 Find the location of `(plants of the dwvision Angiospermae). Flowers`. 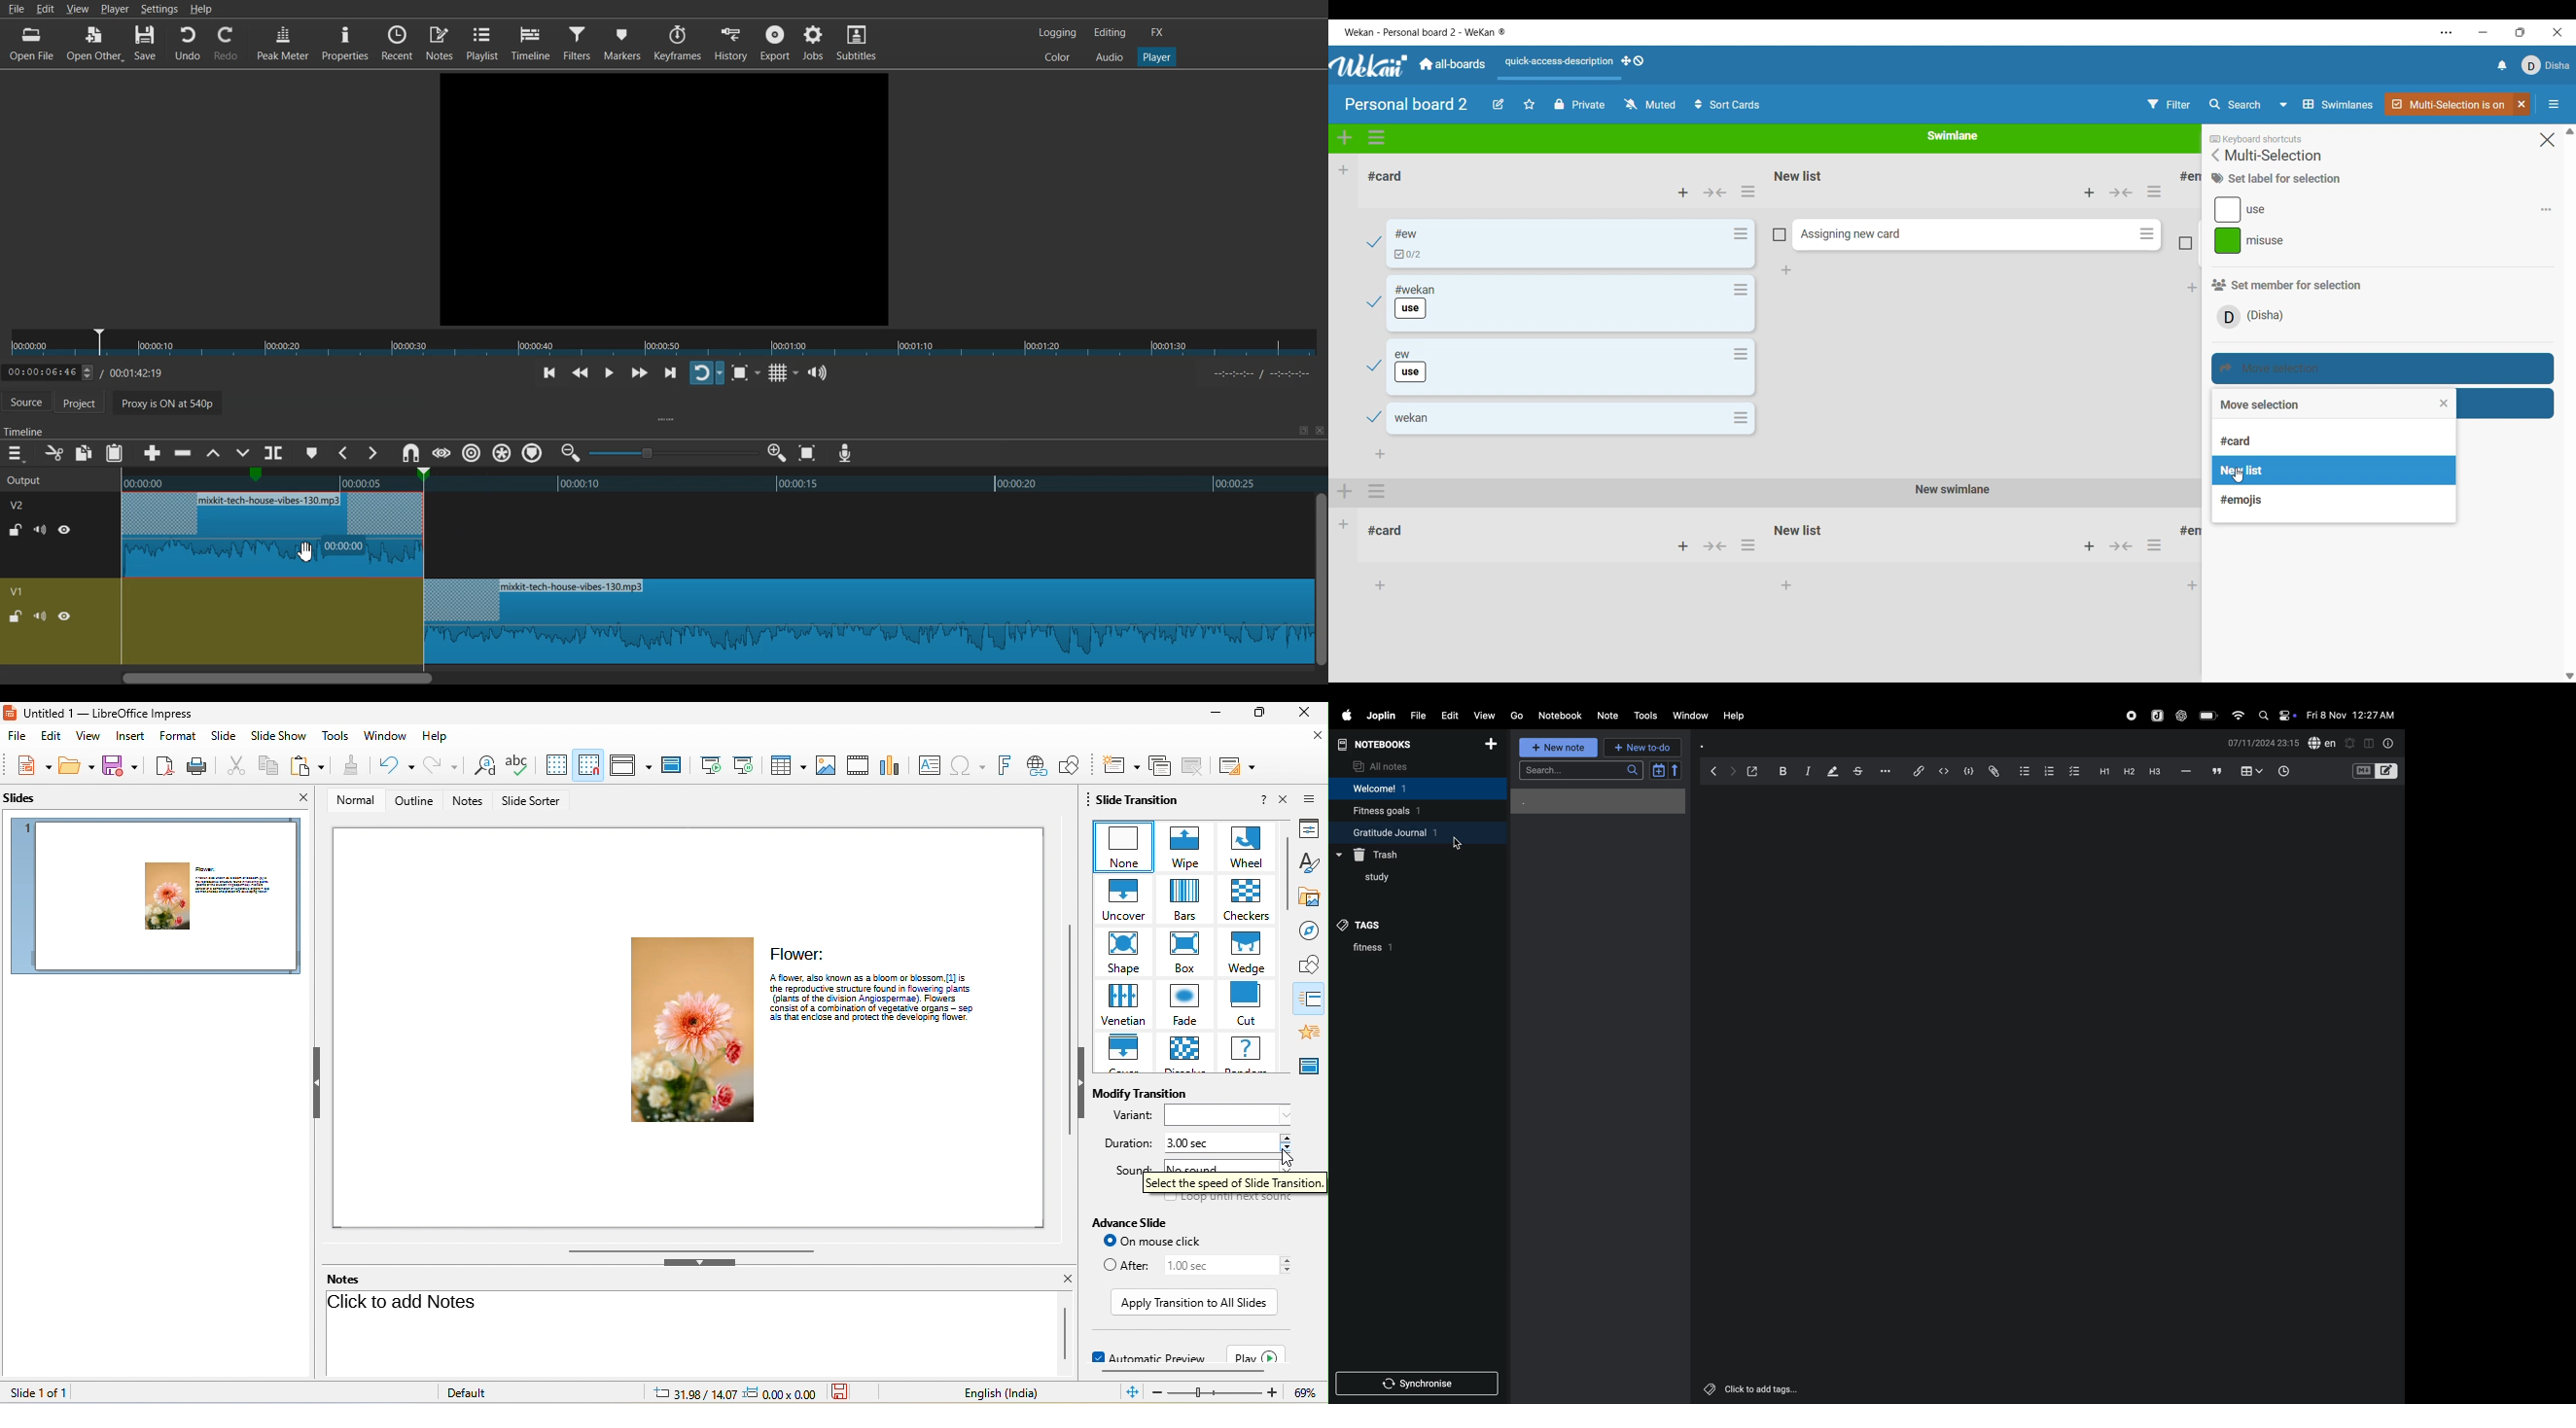

(plants of the dwvision Angiospermae). Flowers is located at coordinates (882, 998).